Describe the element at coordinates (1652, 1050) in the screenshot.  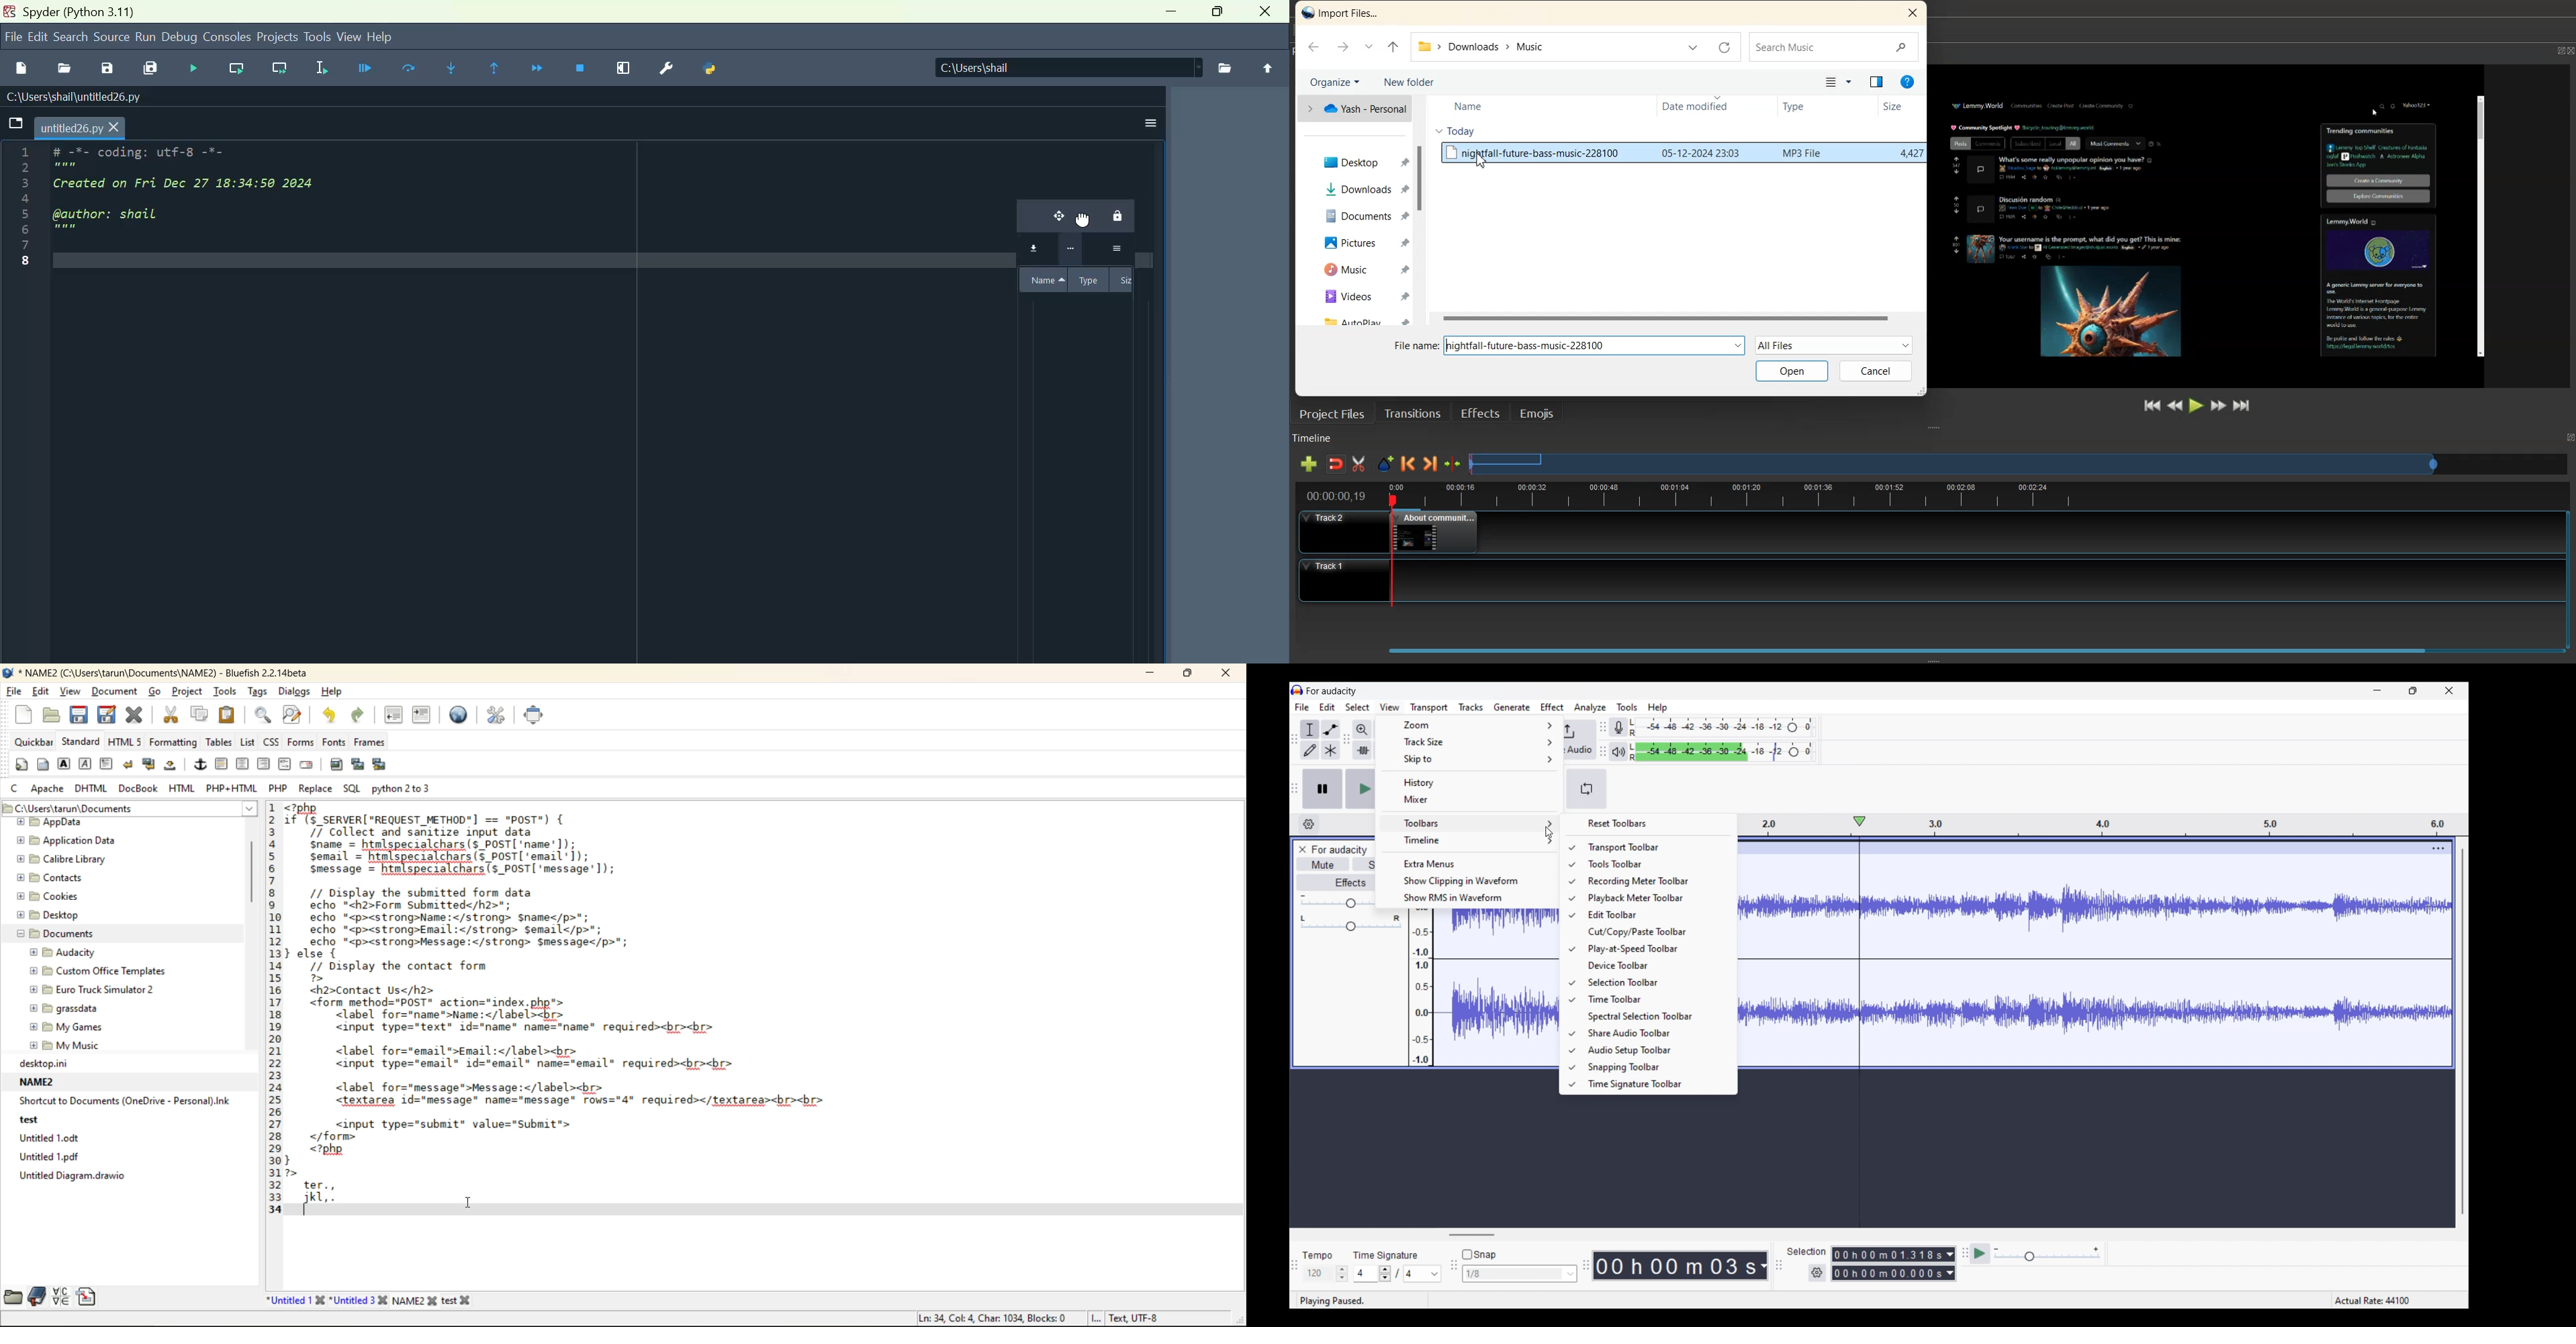
I see `Audio setup toolbar` at that location.